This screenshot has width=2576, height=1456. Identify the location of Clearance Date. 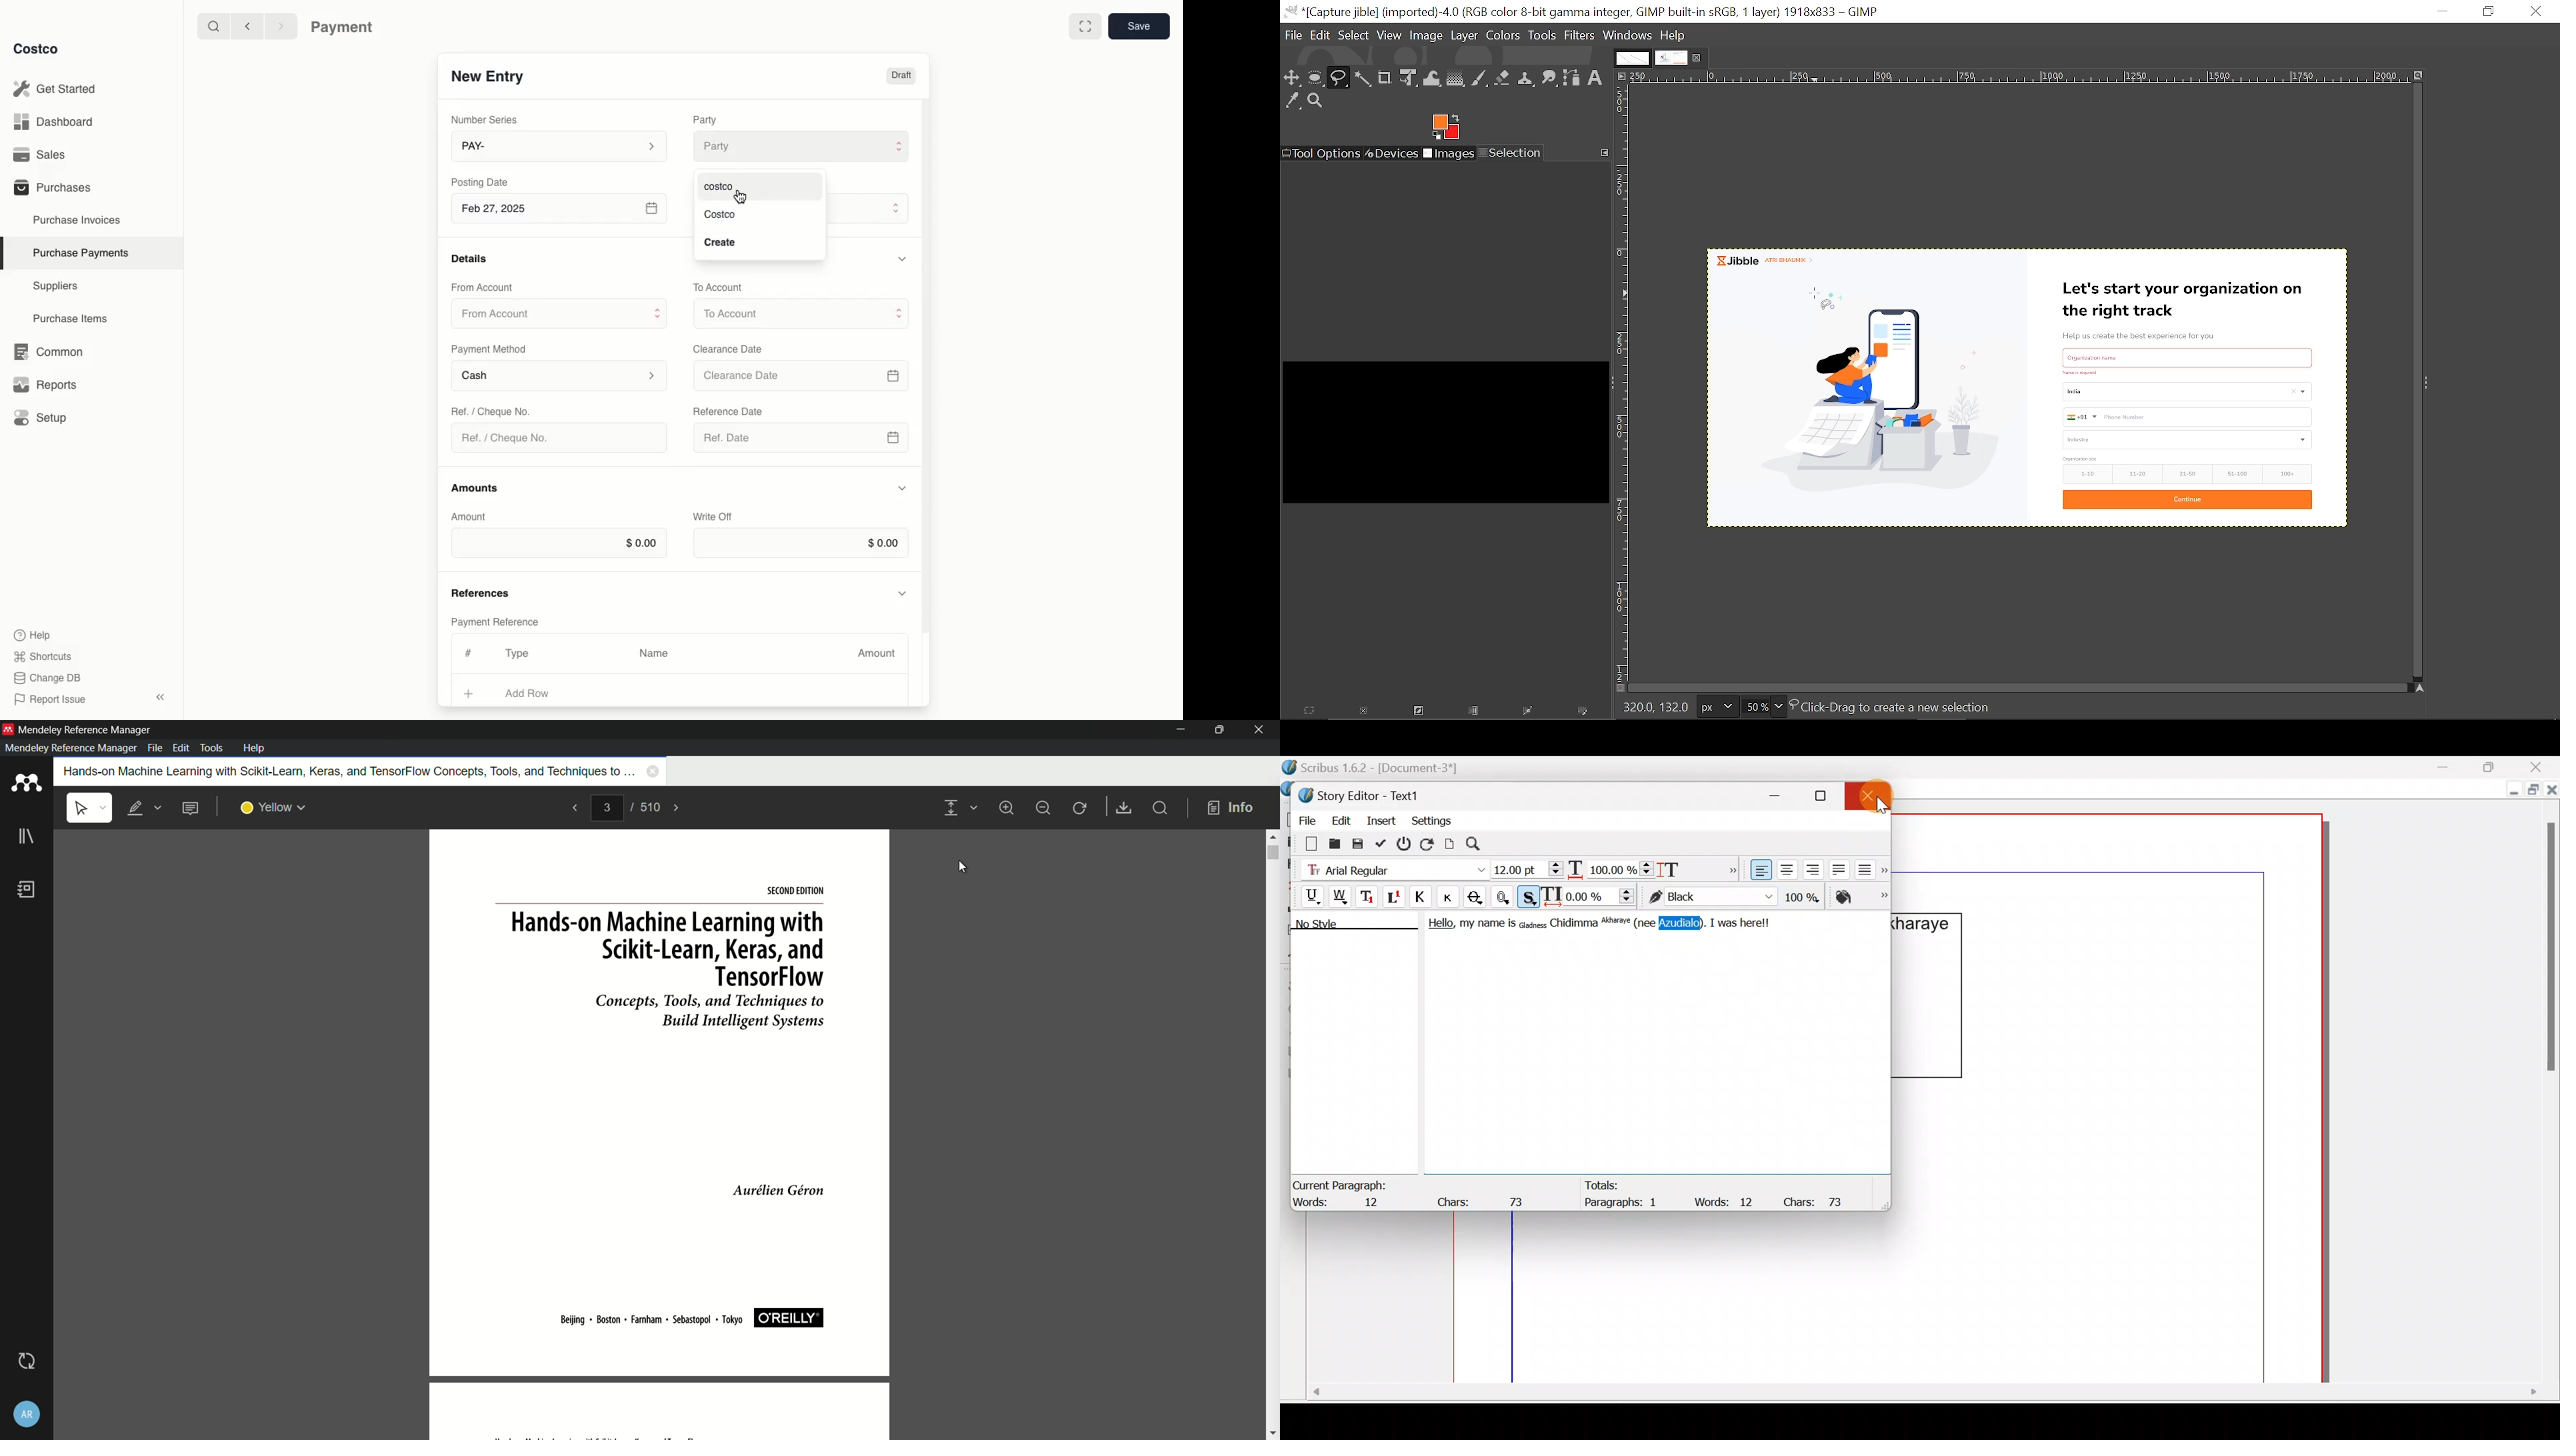
(734, 348).